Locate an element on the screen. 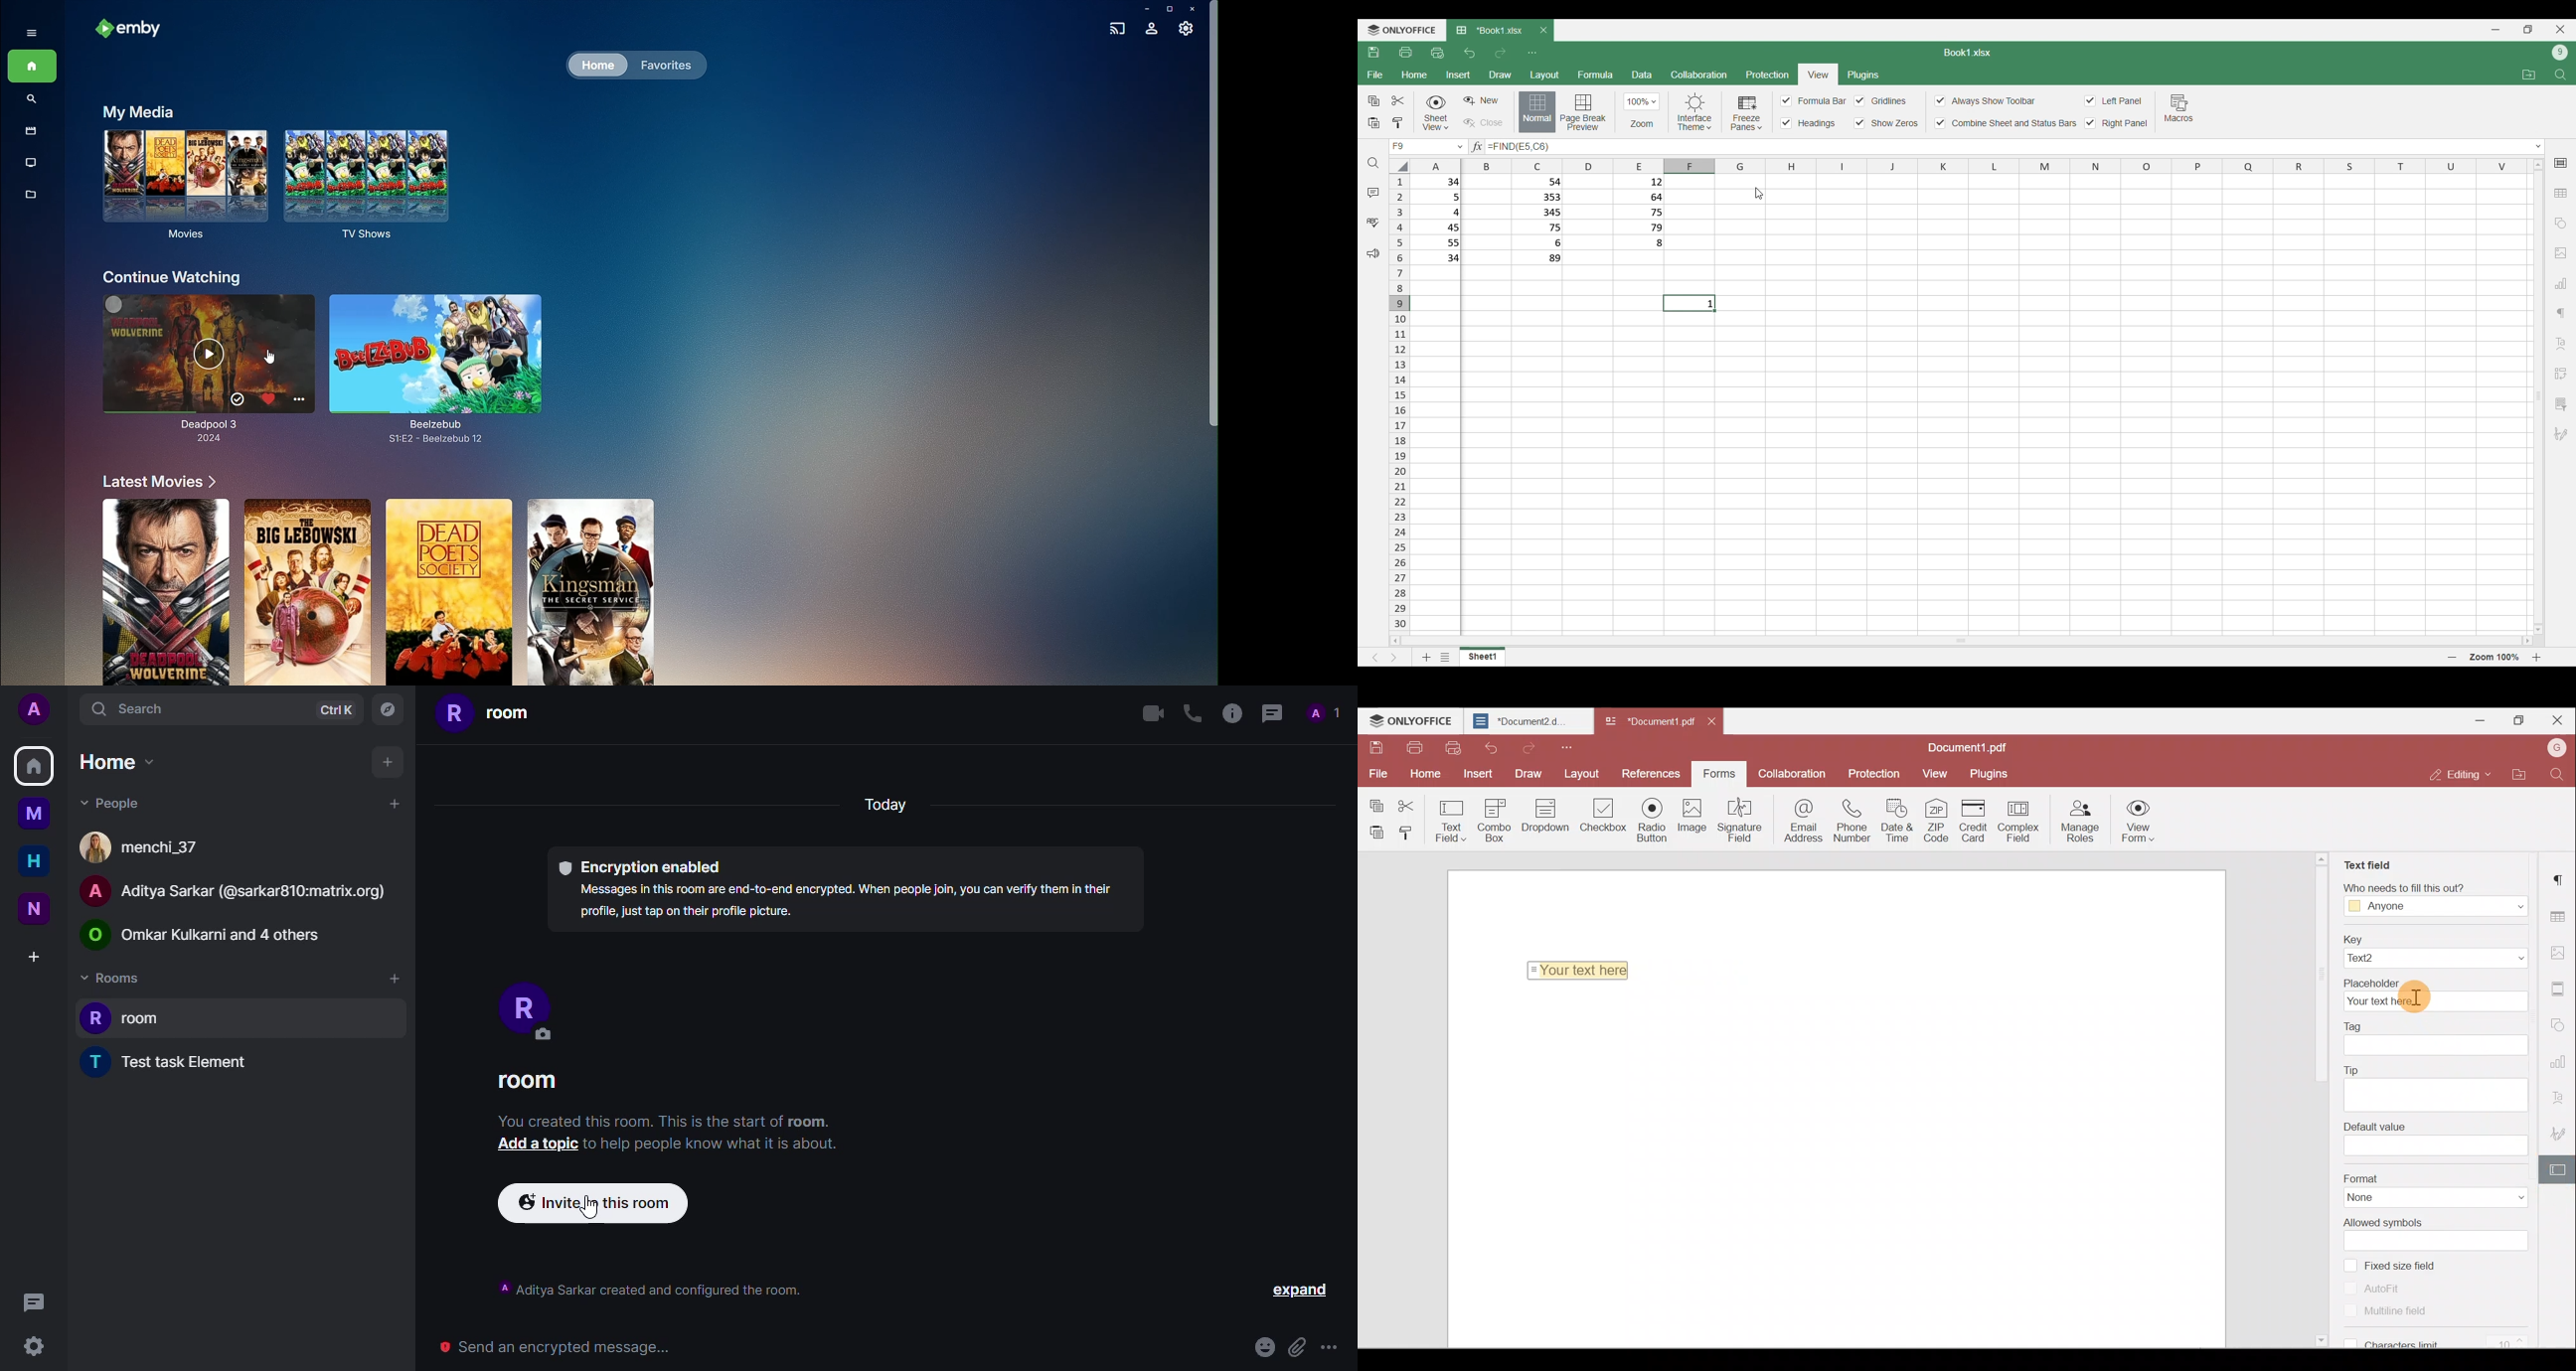  Maximize is located at coordinates (2519, 717).